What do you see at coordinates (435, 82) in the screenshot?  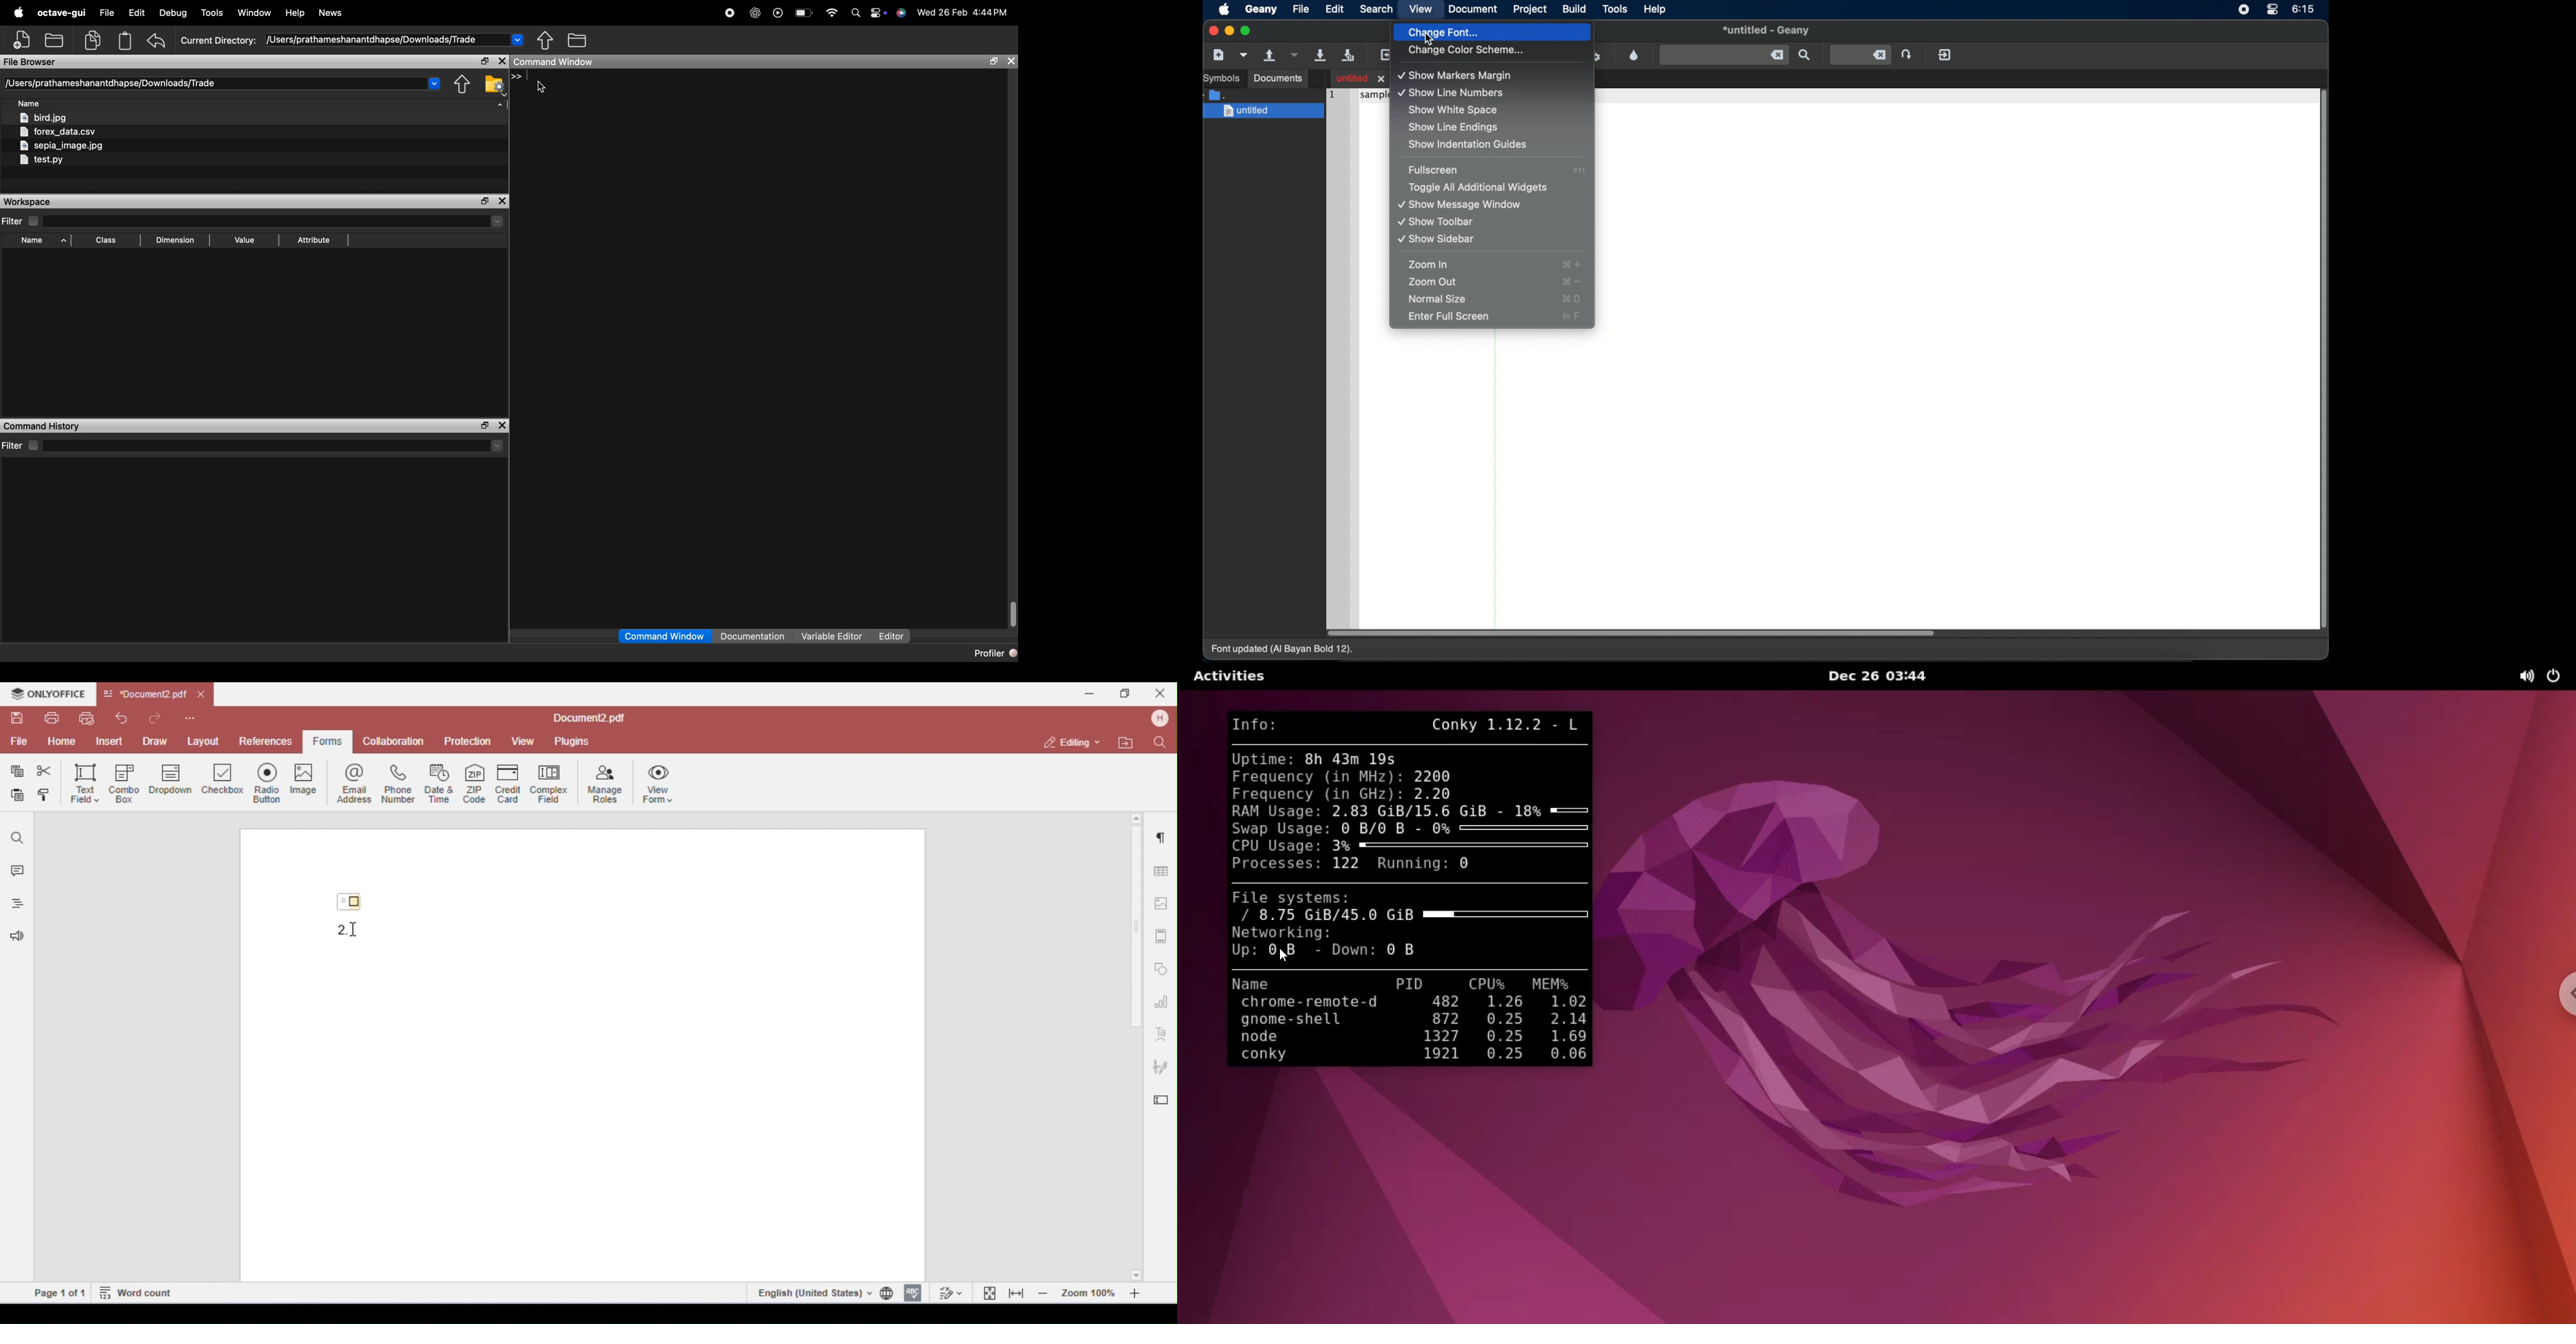 I see `Drop-down ` at bounding box center [435, 82].